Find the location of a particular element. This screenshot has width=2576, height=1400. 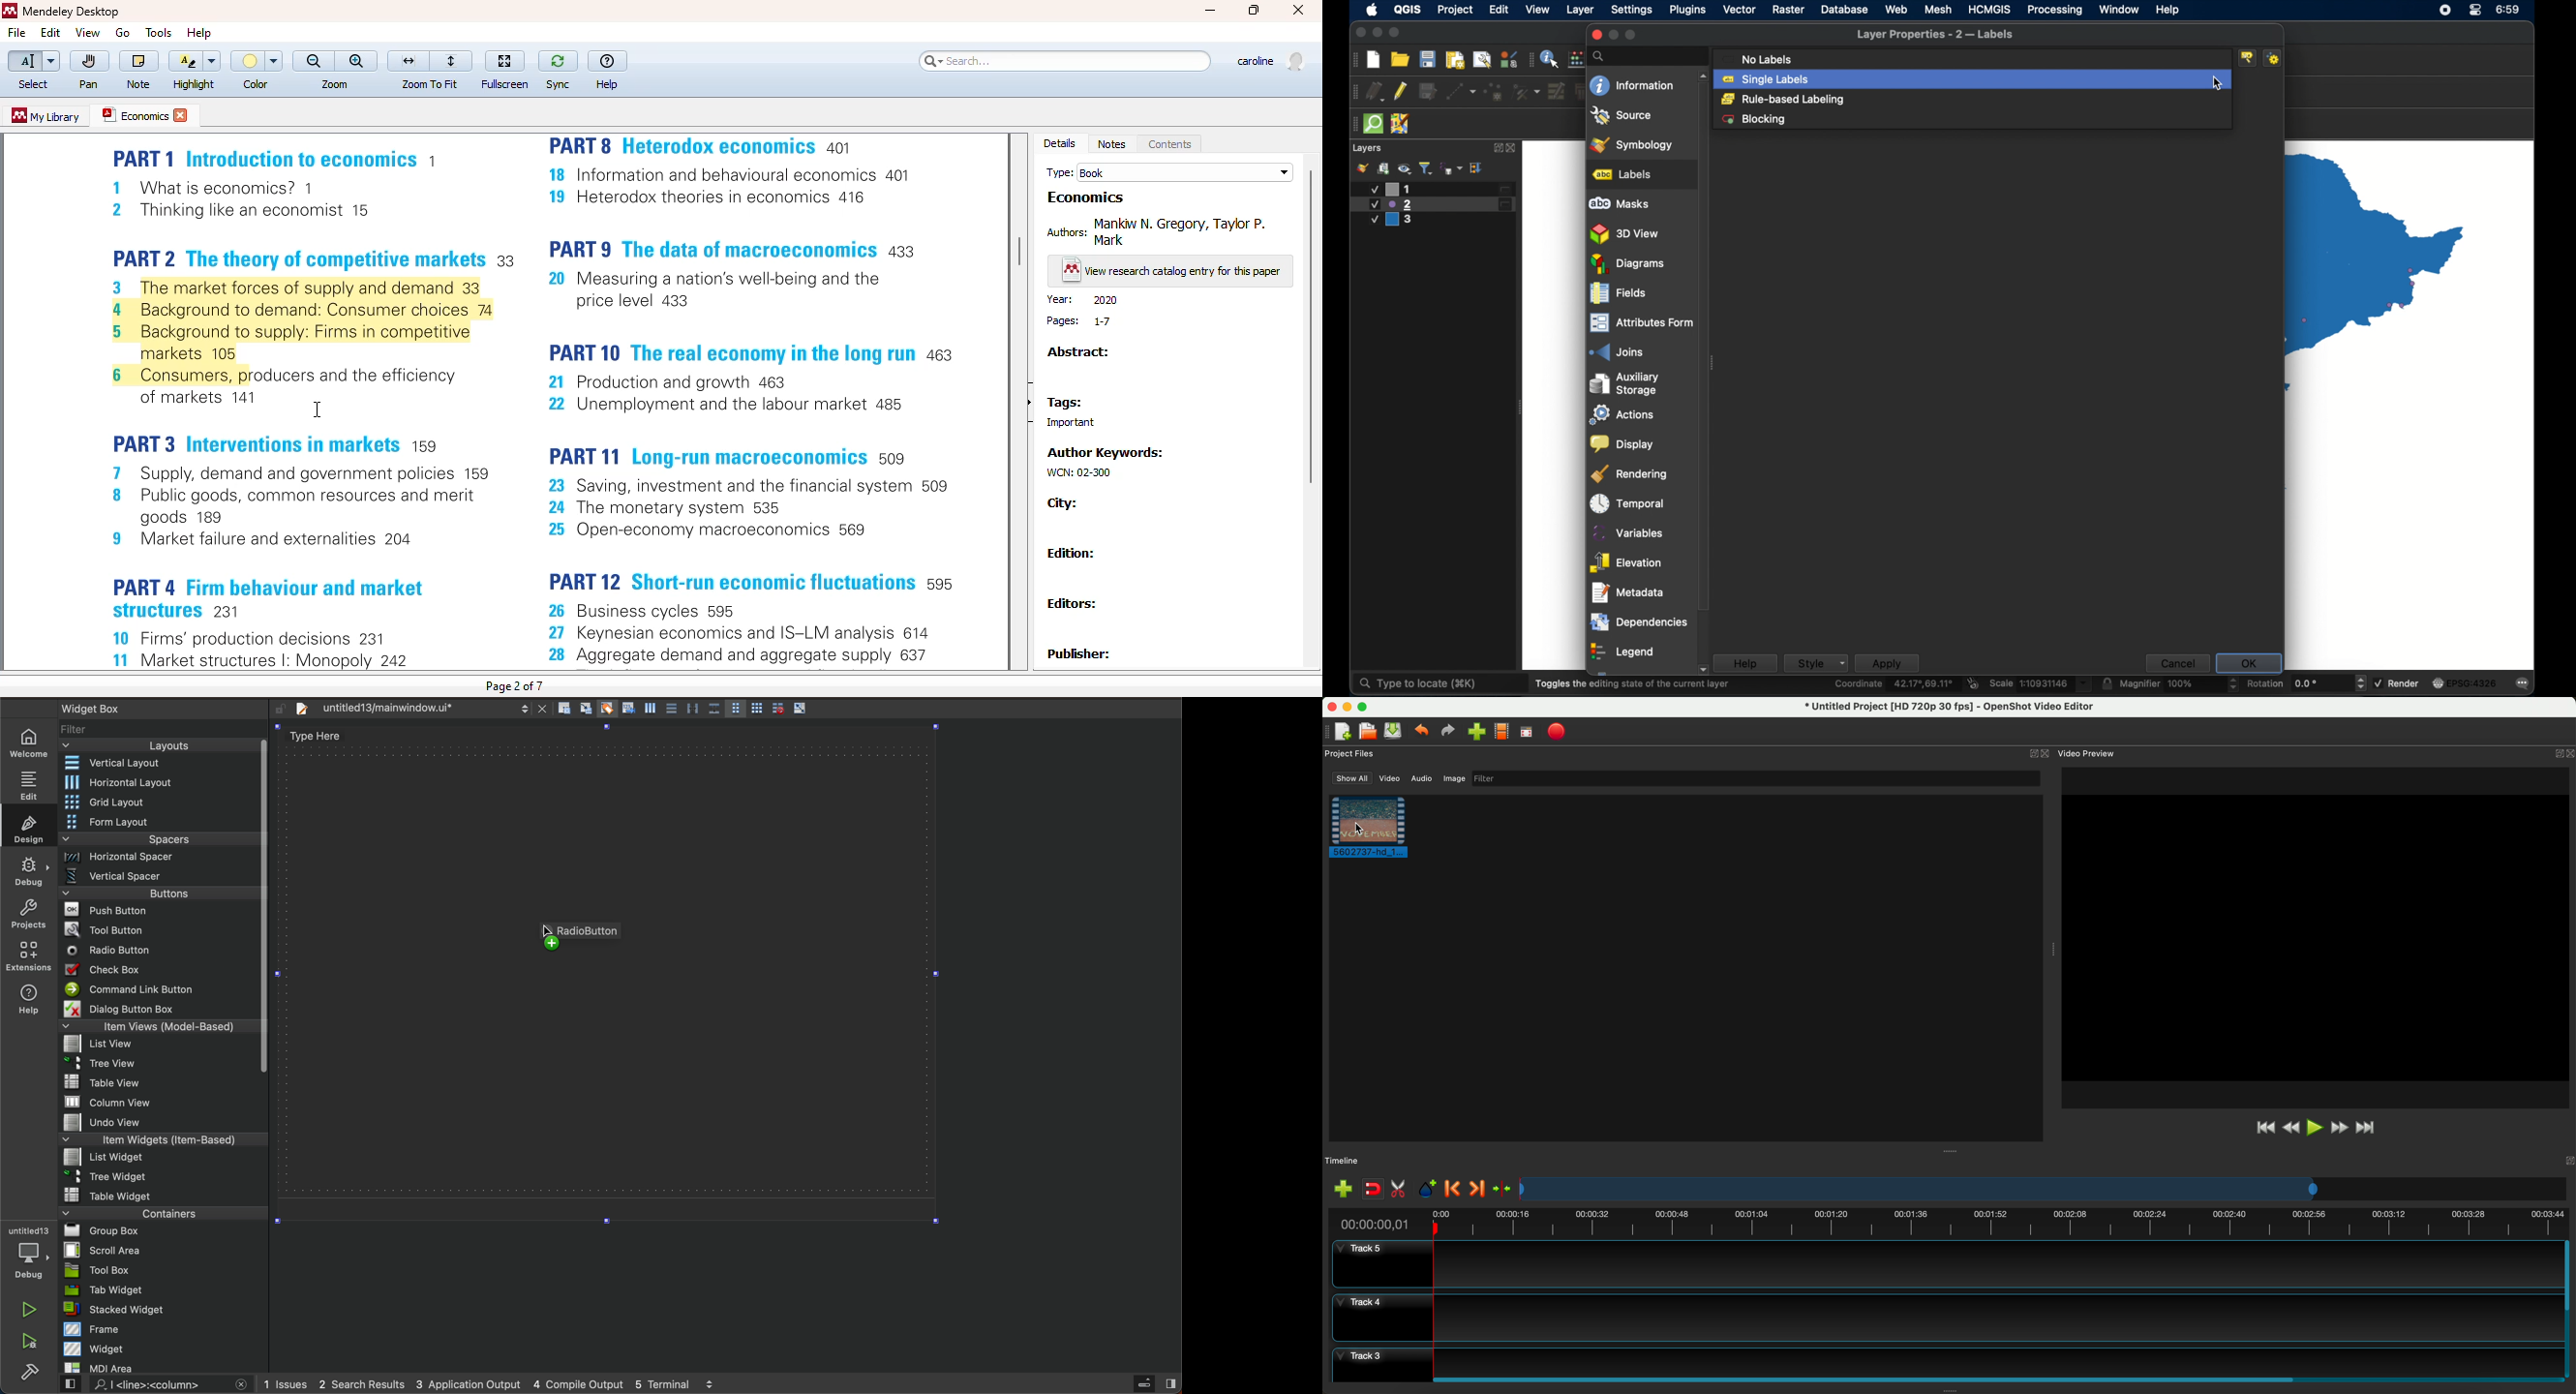

diagrams is located at coordinates (1628, 264).